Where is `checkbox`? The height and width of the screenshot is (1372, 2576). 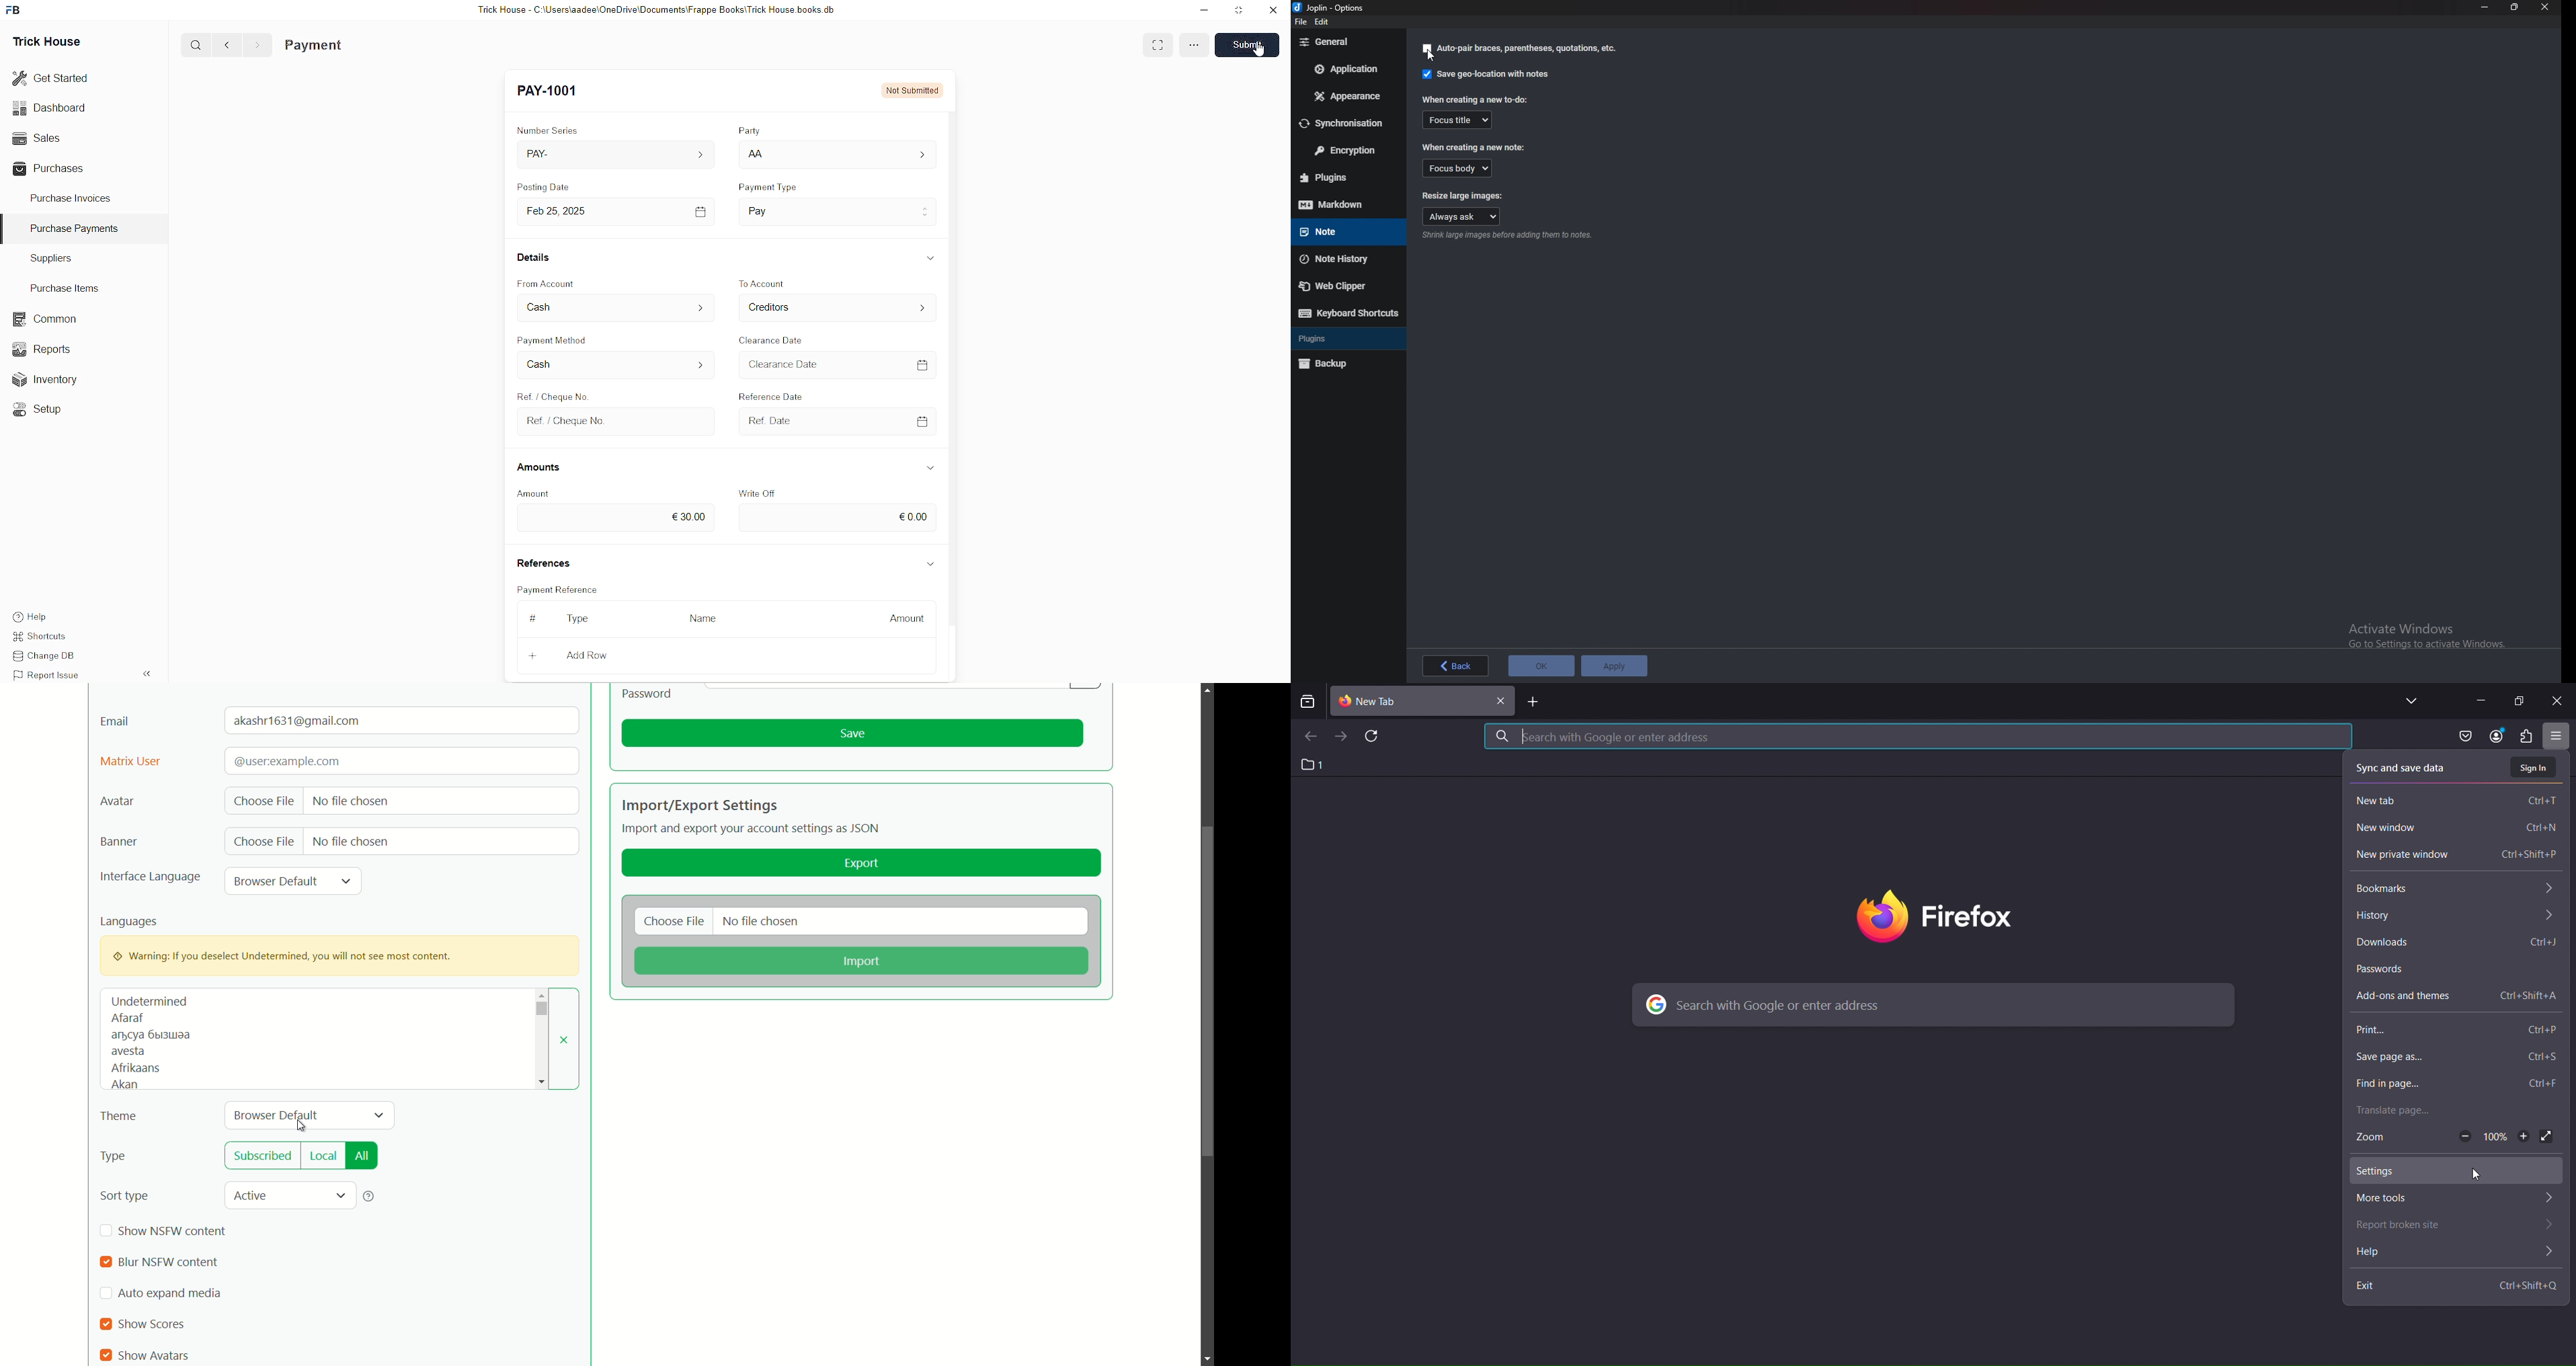 checkbox is located at coordinates (108, 1324).